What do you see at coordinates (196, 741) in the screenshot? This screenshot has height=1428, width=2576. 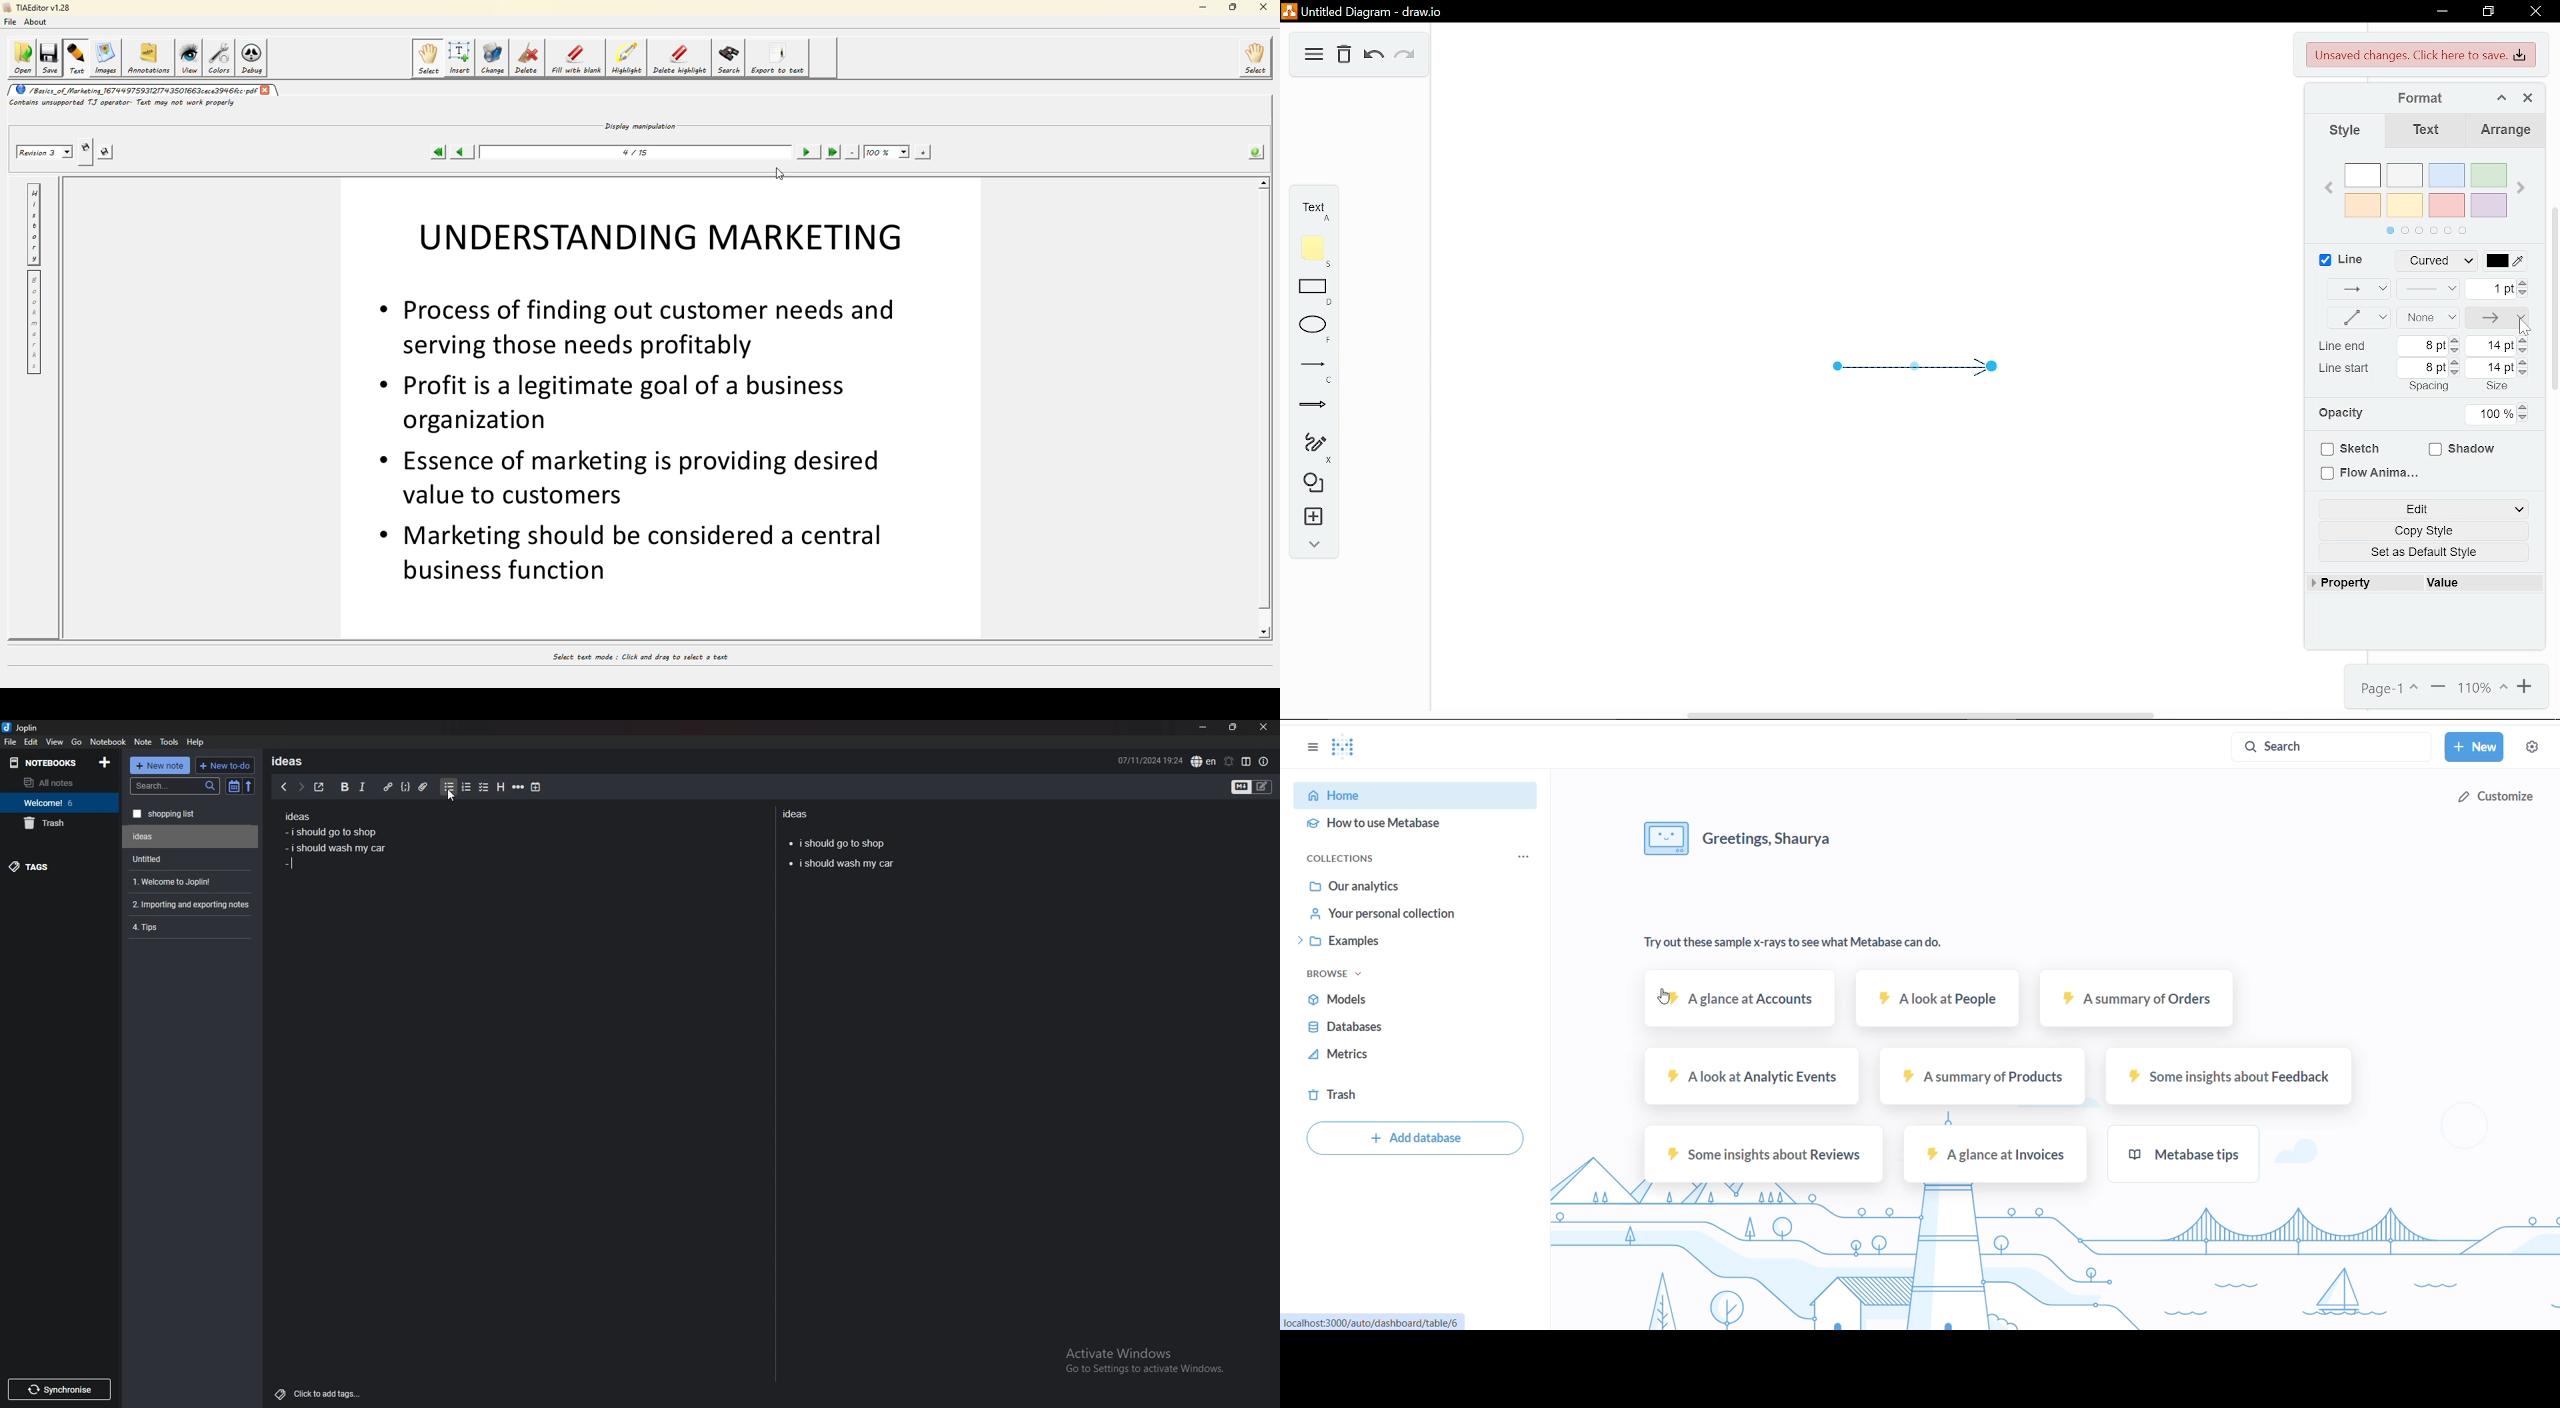 I see `help` at bounding box center [196, 741].